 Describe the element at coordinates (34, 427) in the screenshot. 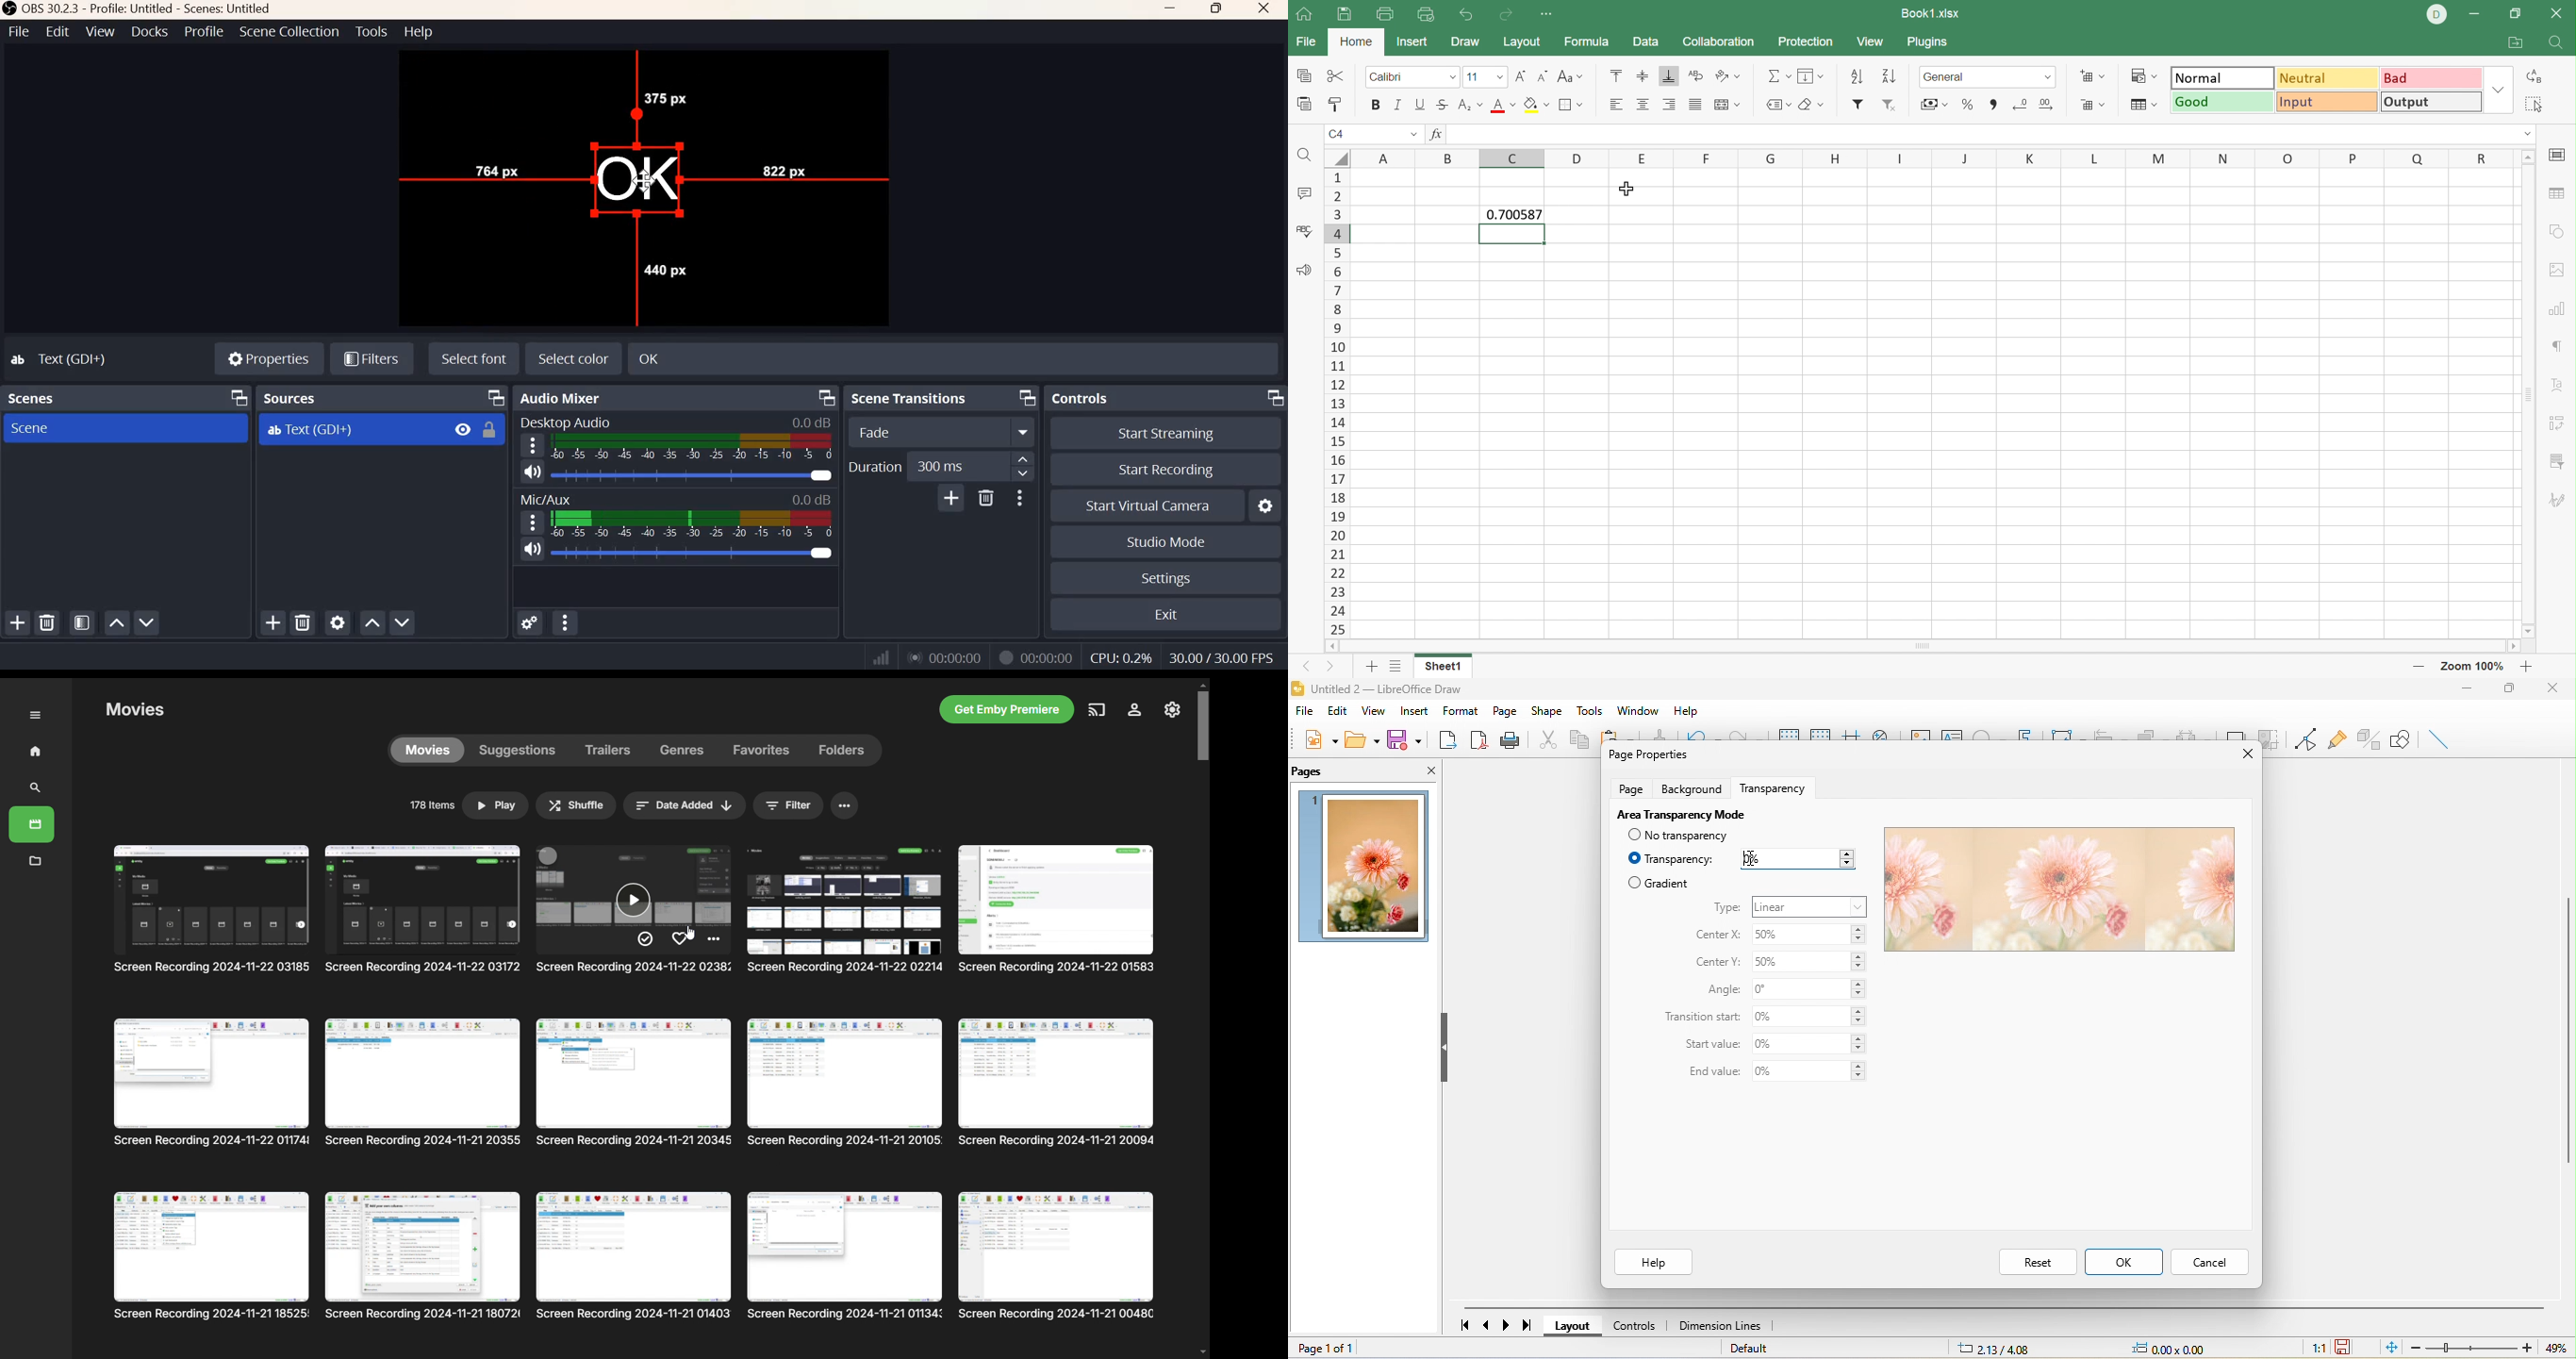

I see `Scene` at that location.